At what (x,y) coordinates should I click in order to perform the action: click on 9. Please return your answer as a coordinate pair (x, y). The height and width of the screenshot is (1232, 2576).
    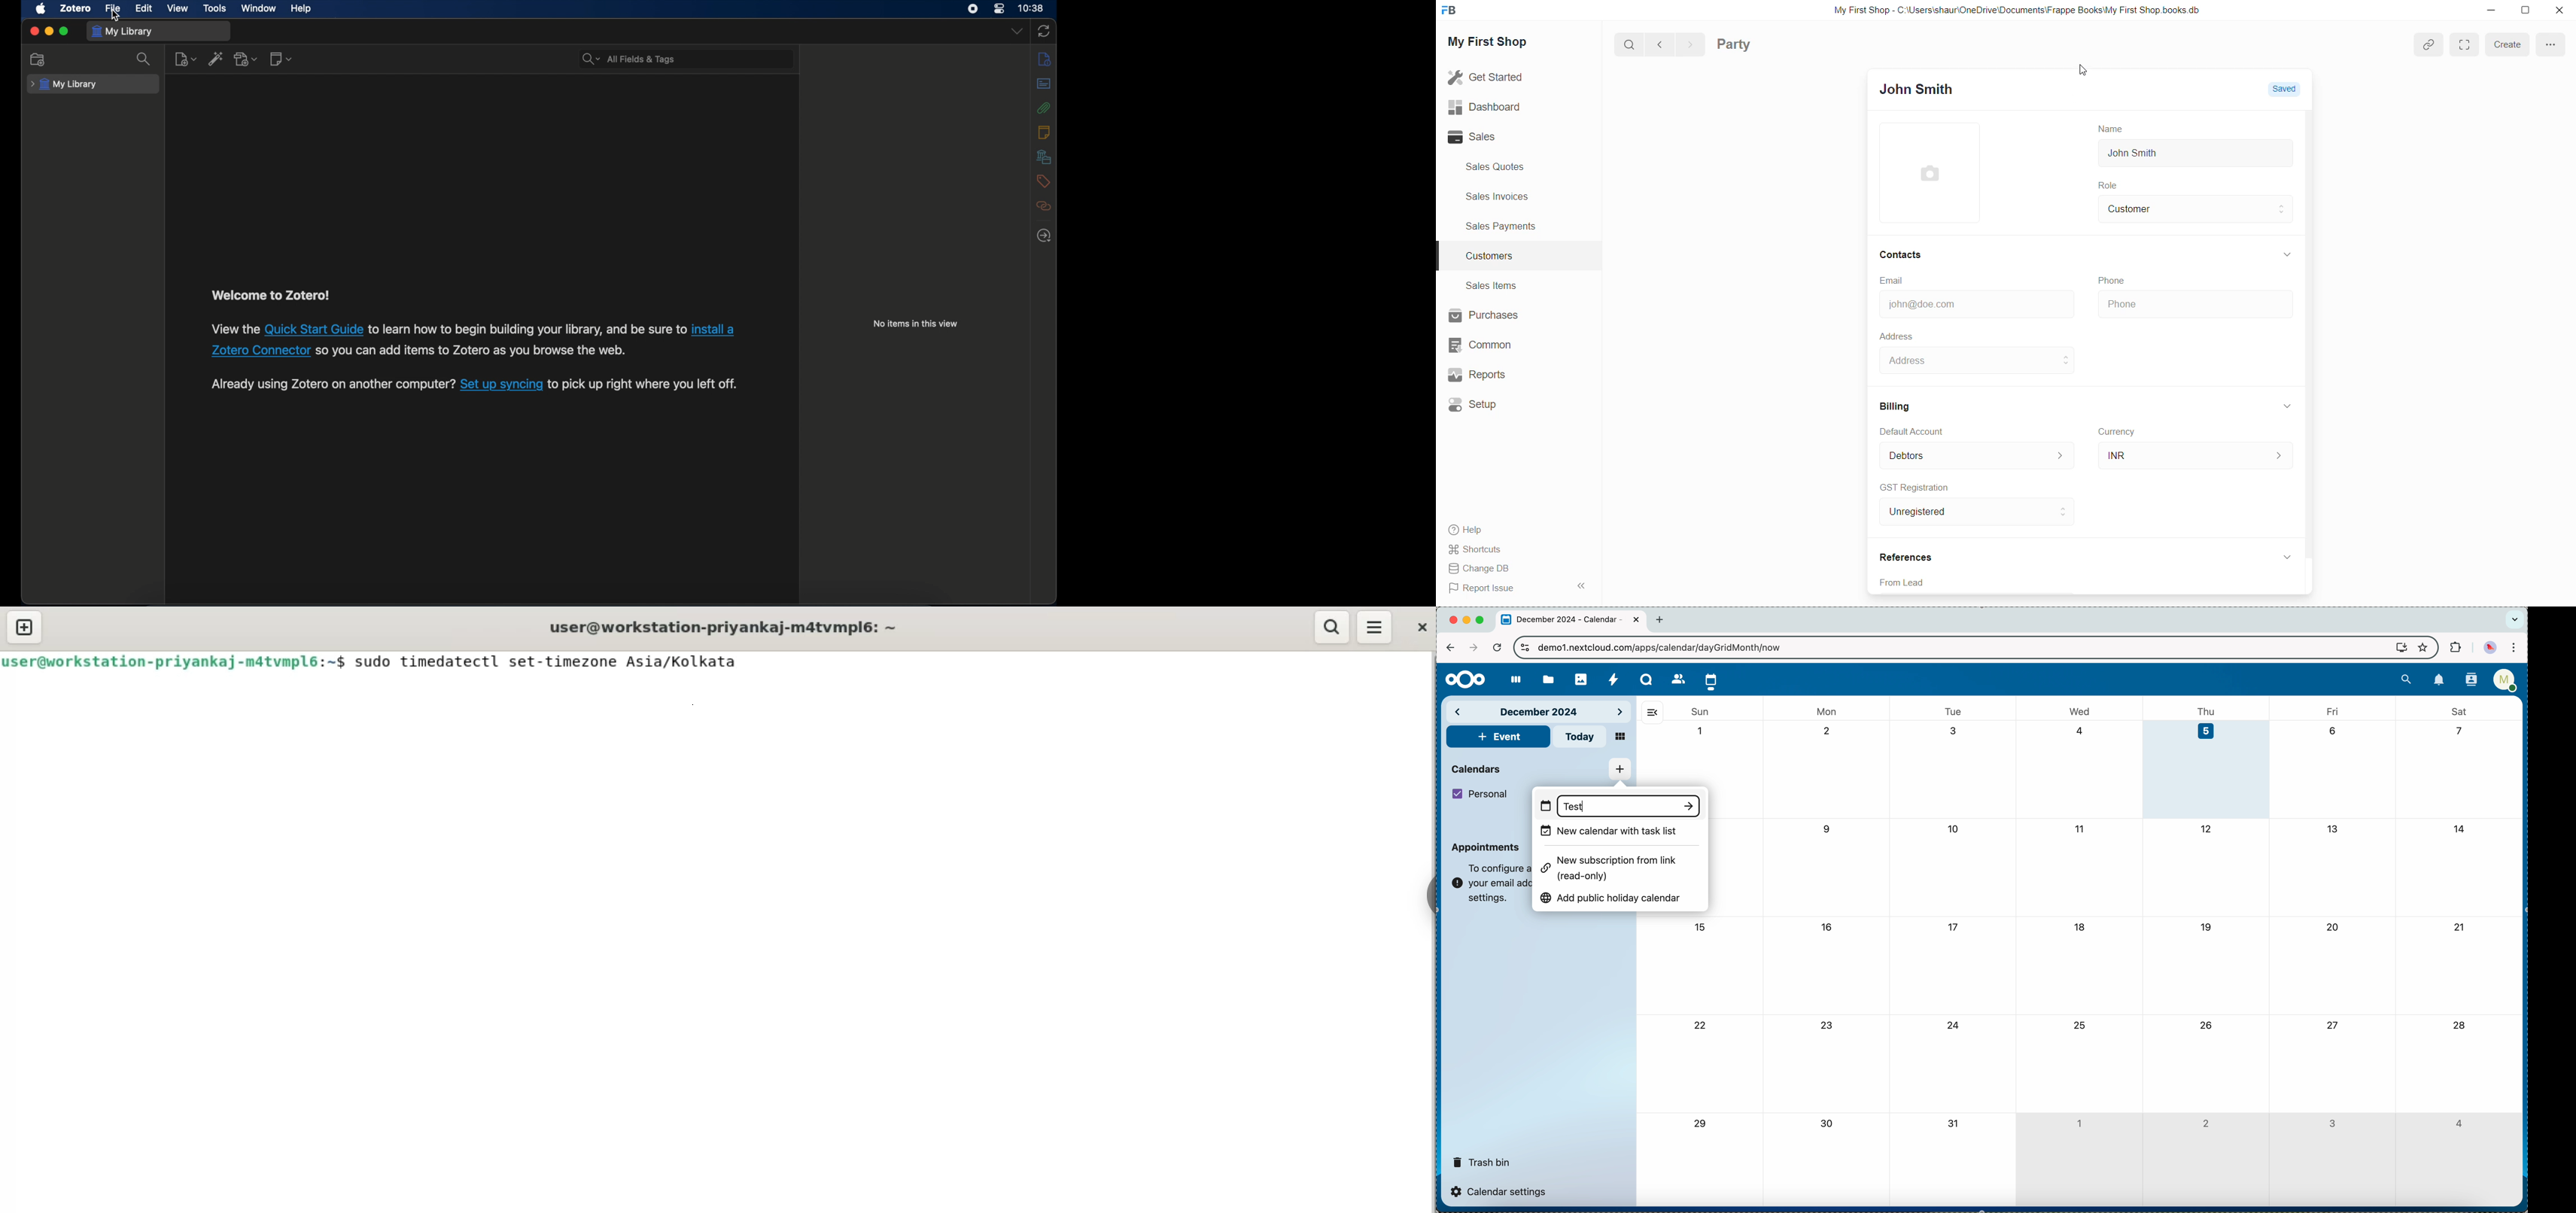
    Looking at the image, I should click on (1828, 829).